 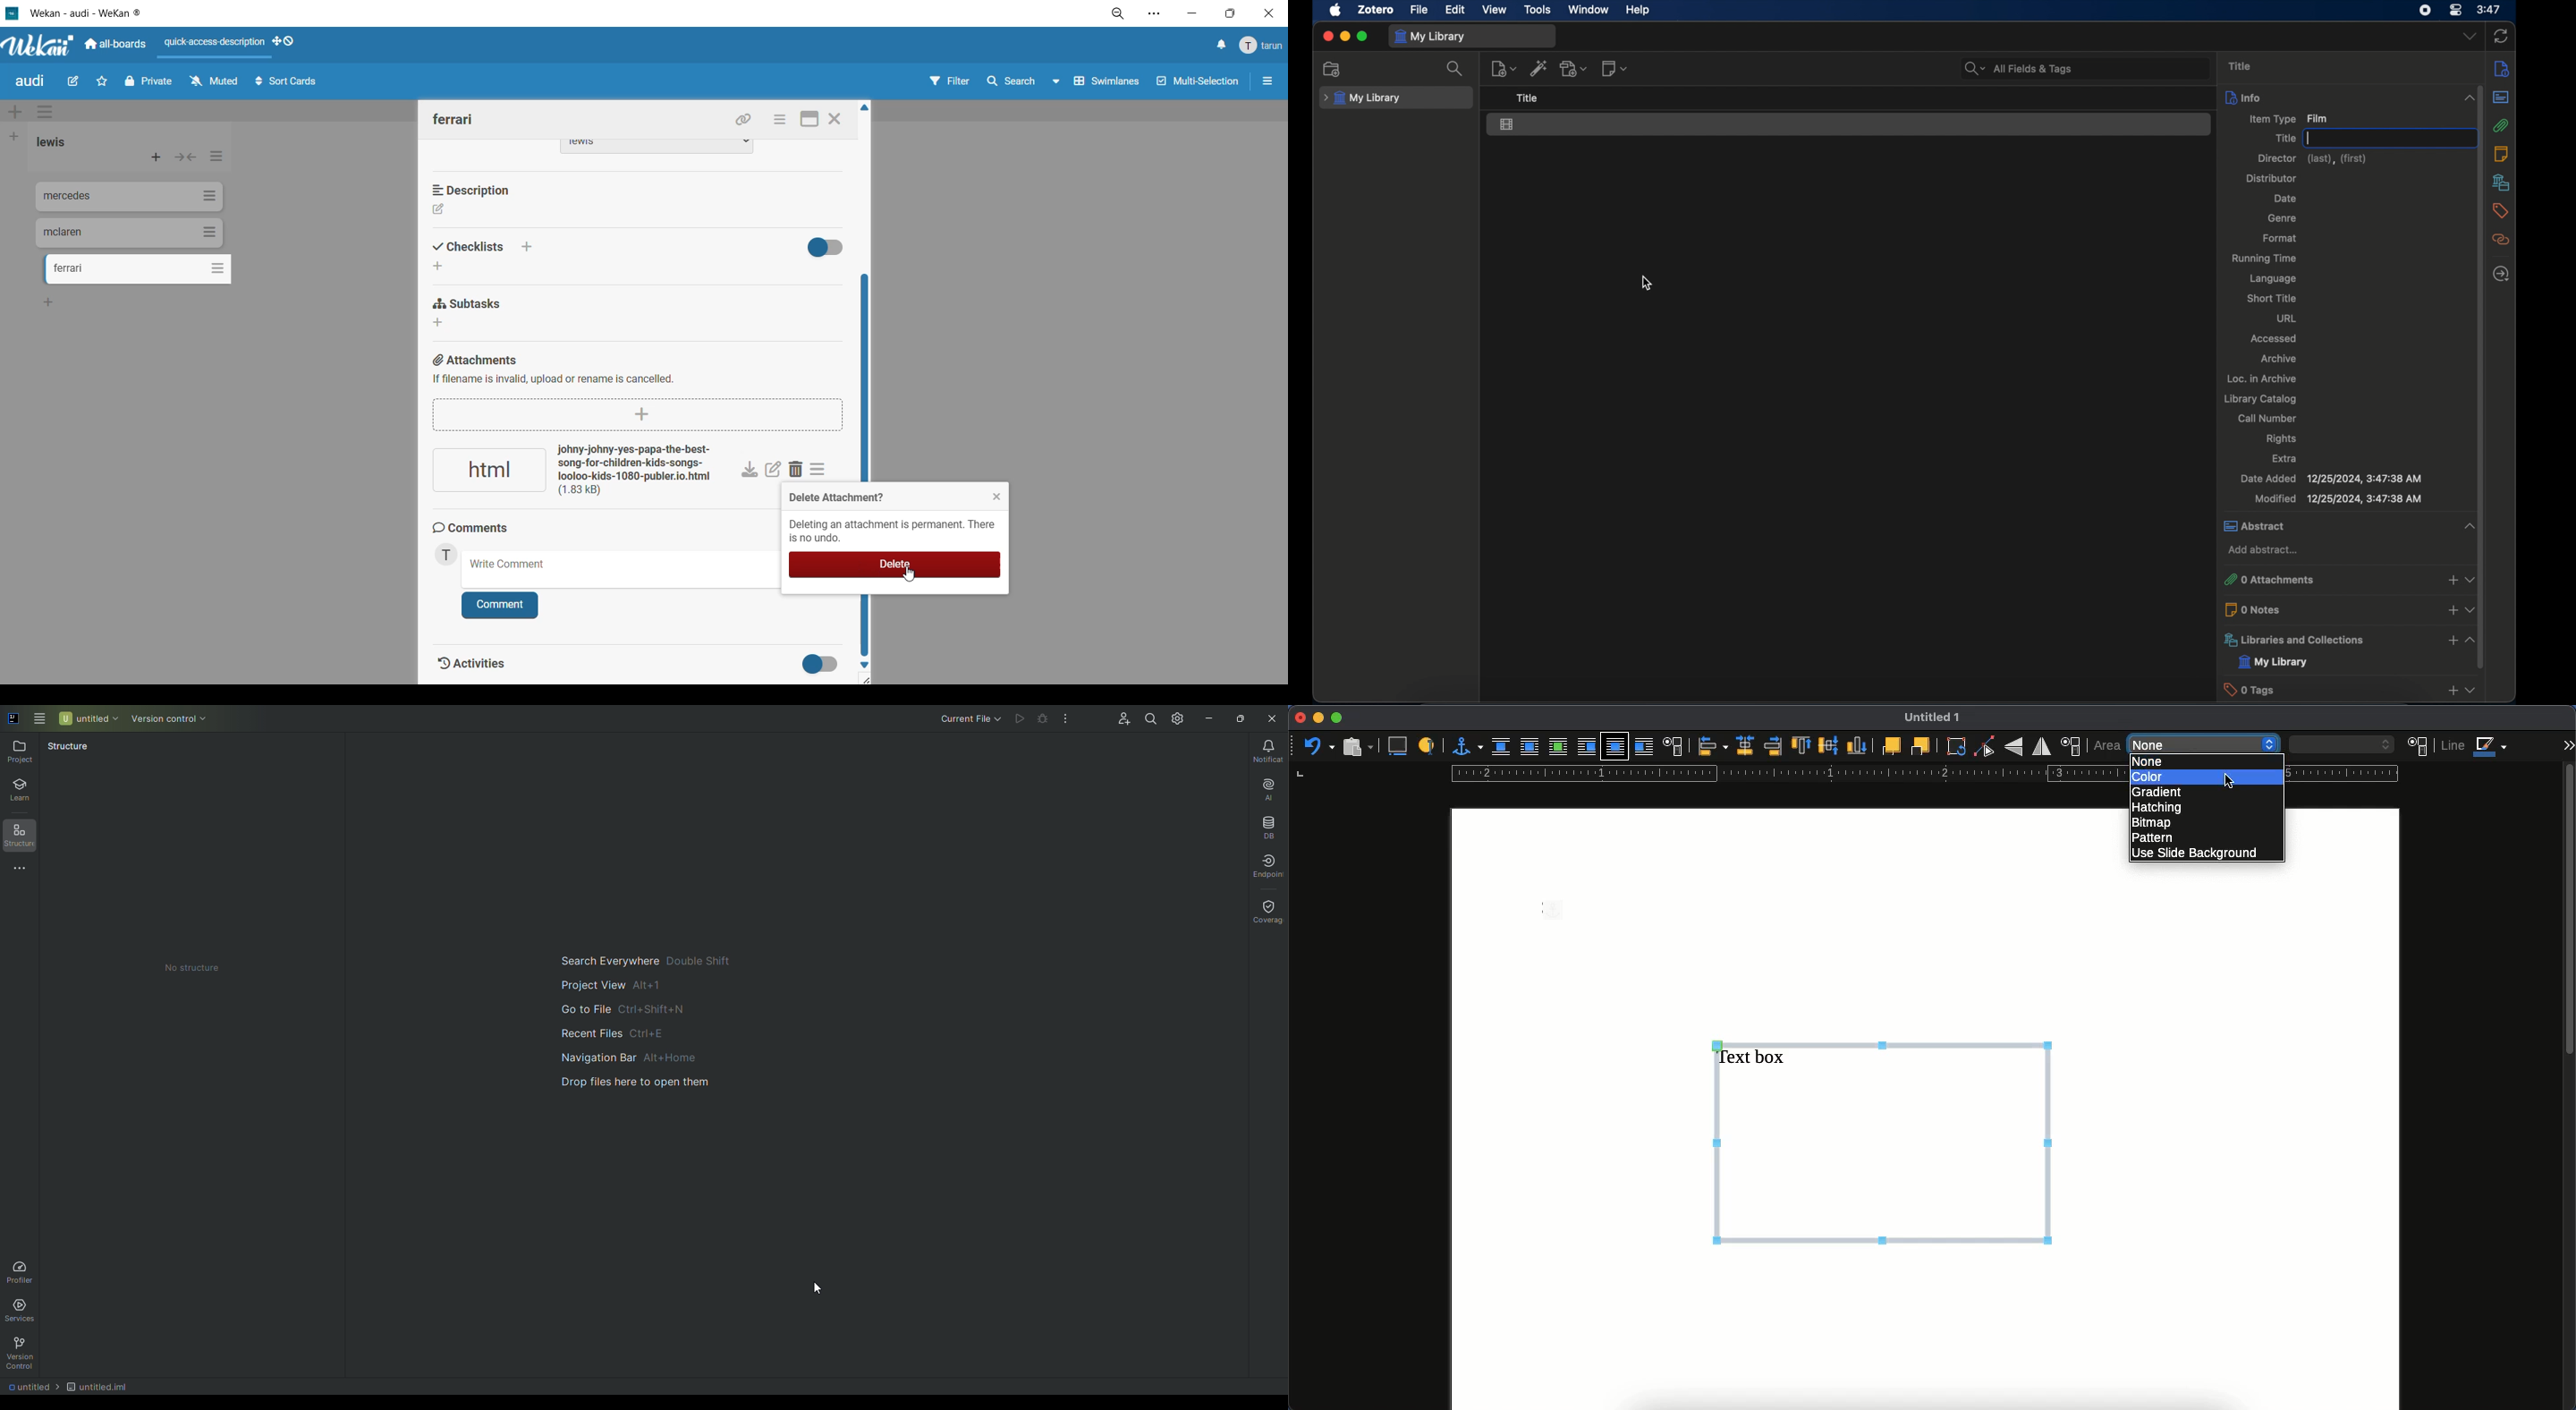 I want to click on swimlanes, so click(x=1104, y=86).